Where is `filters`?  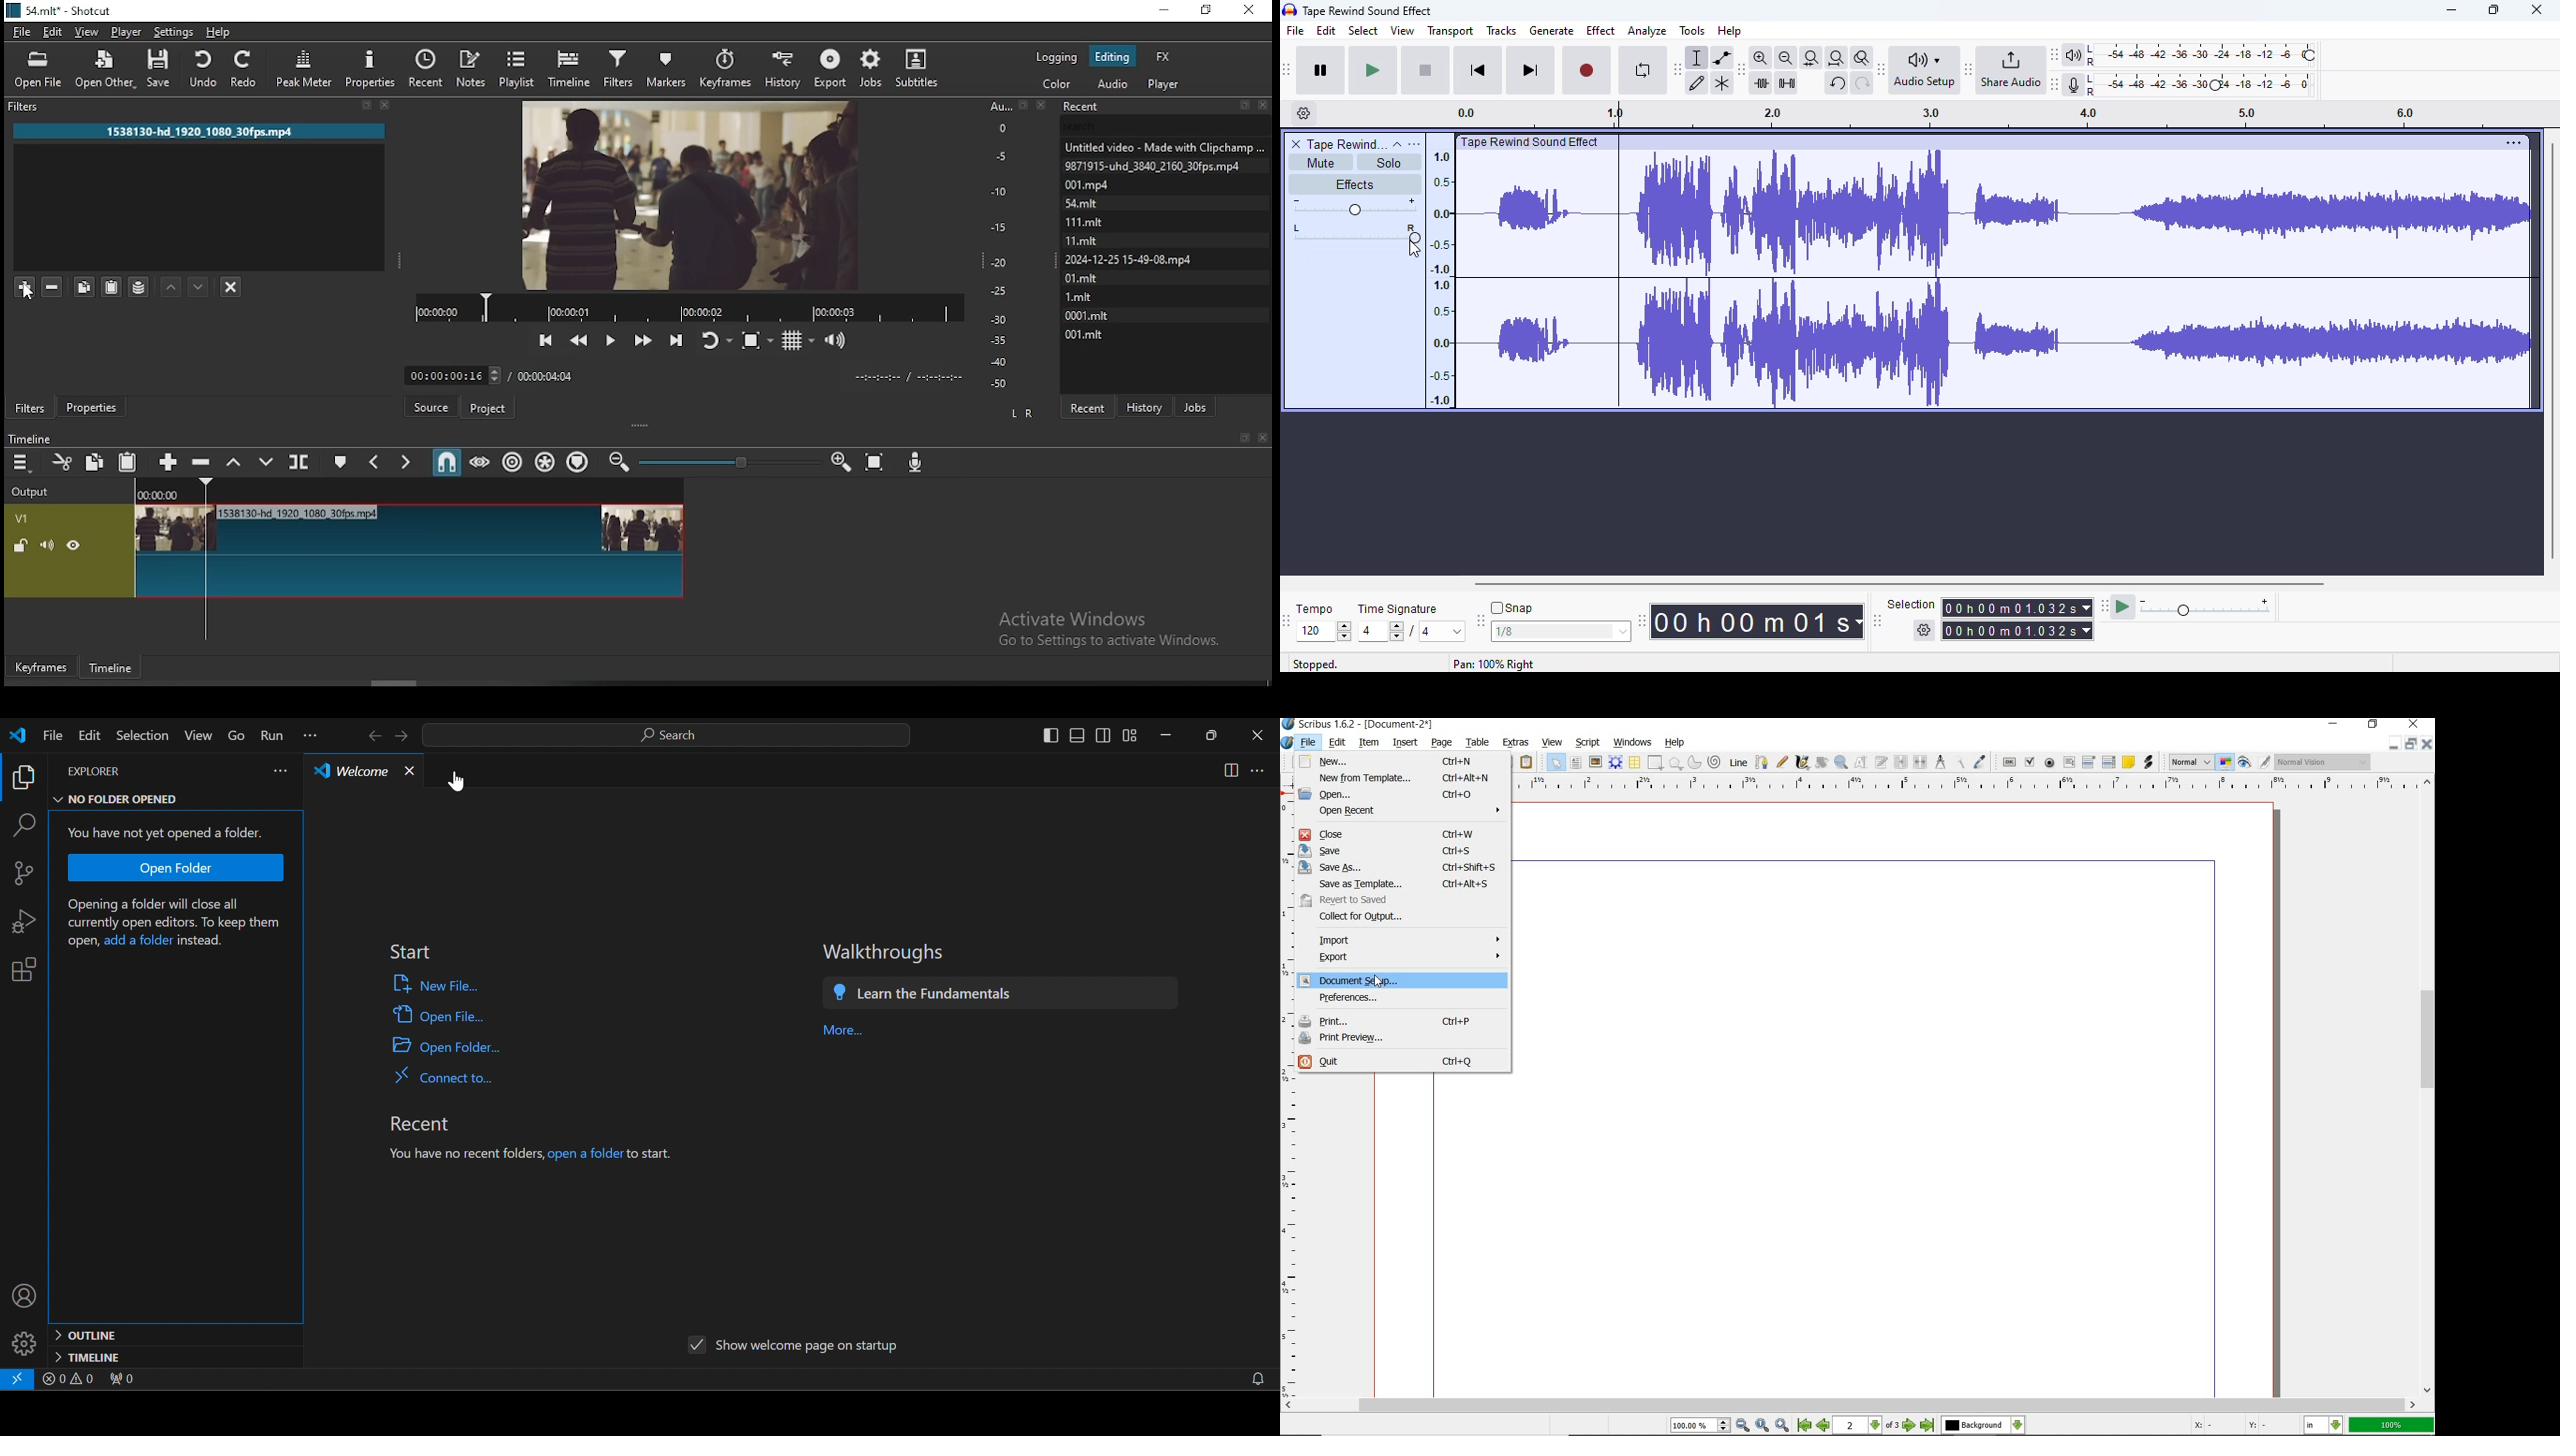
filters is located at coordinates (617, 66).